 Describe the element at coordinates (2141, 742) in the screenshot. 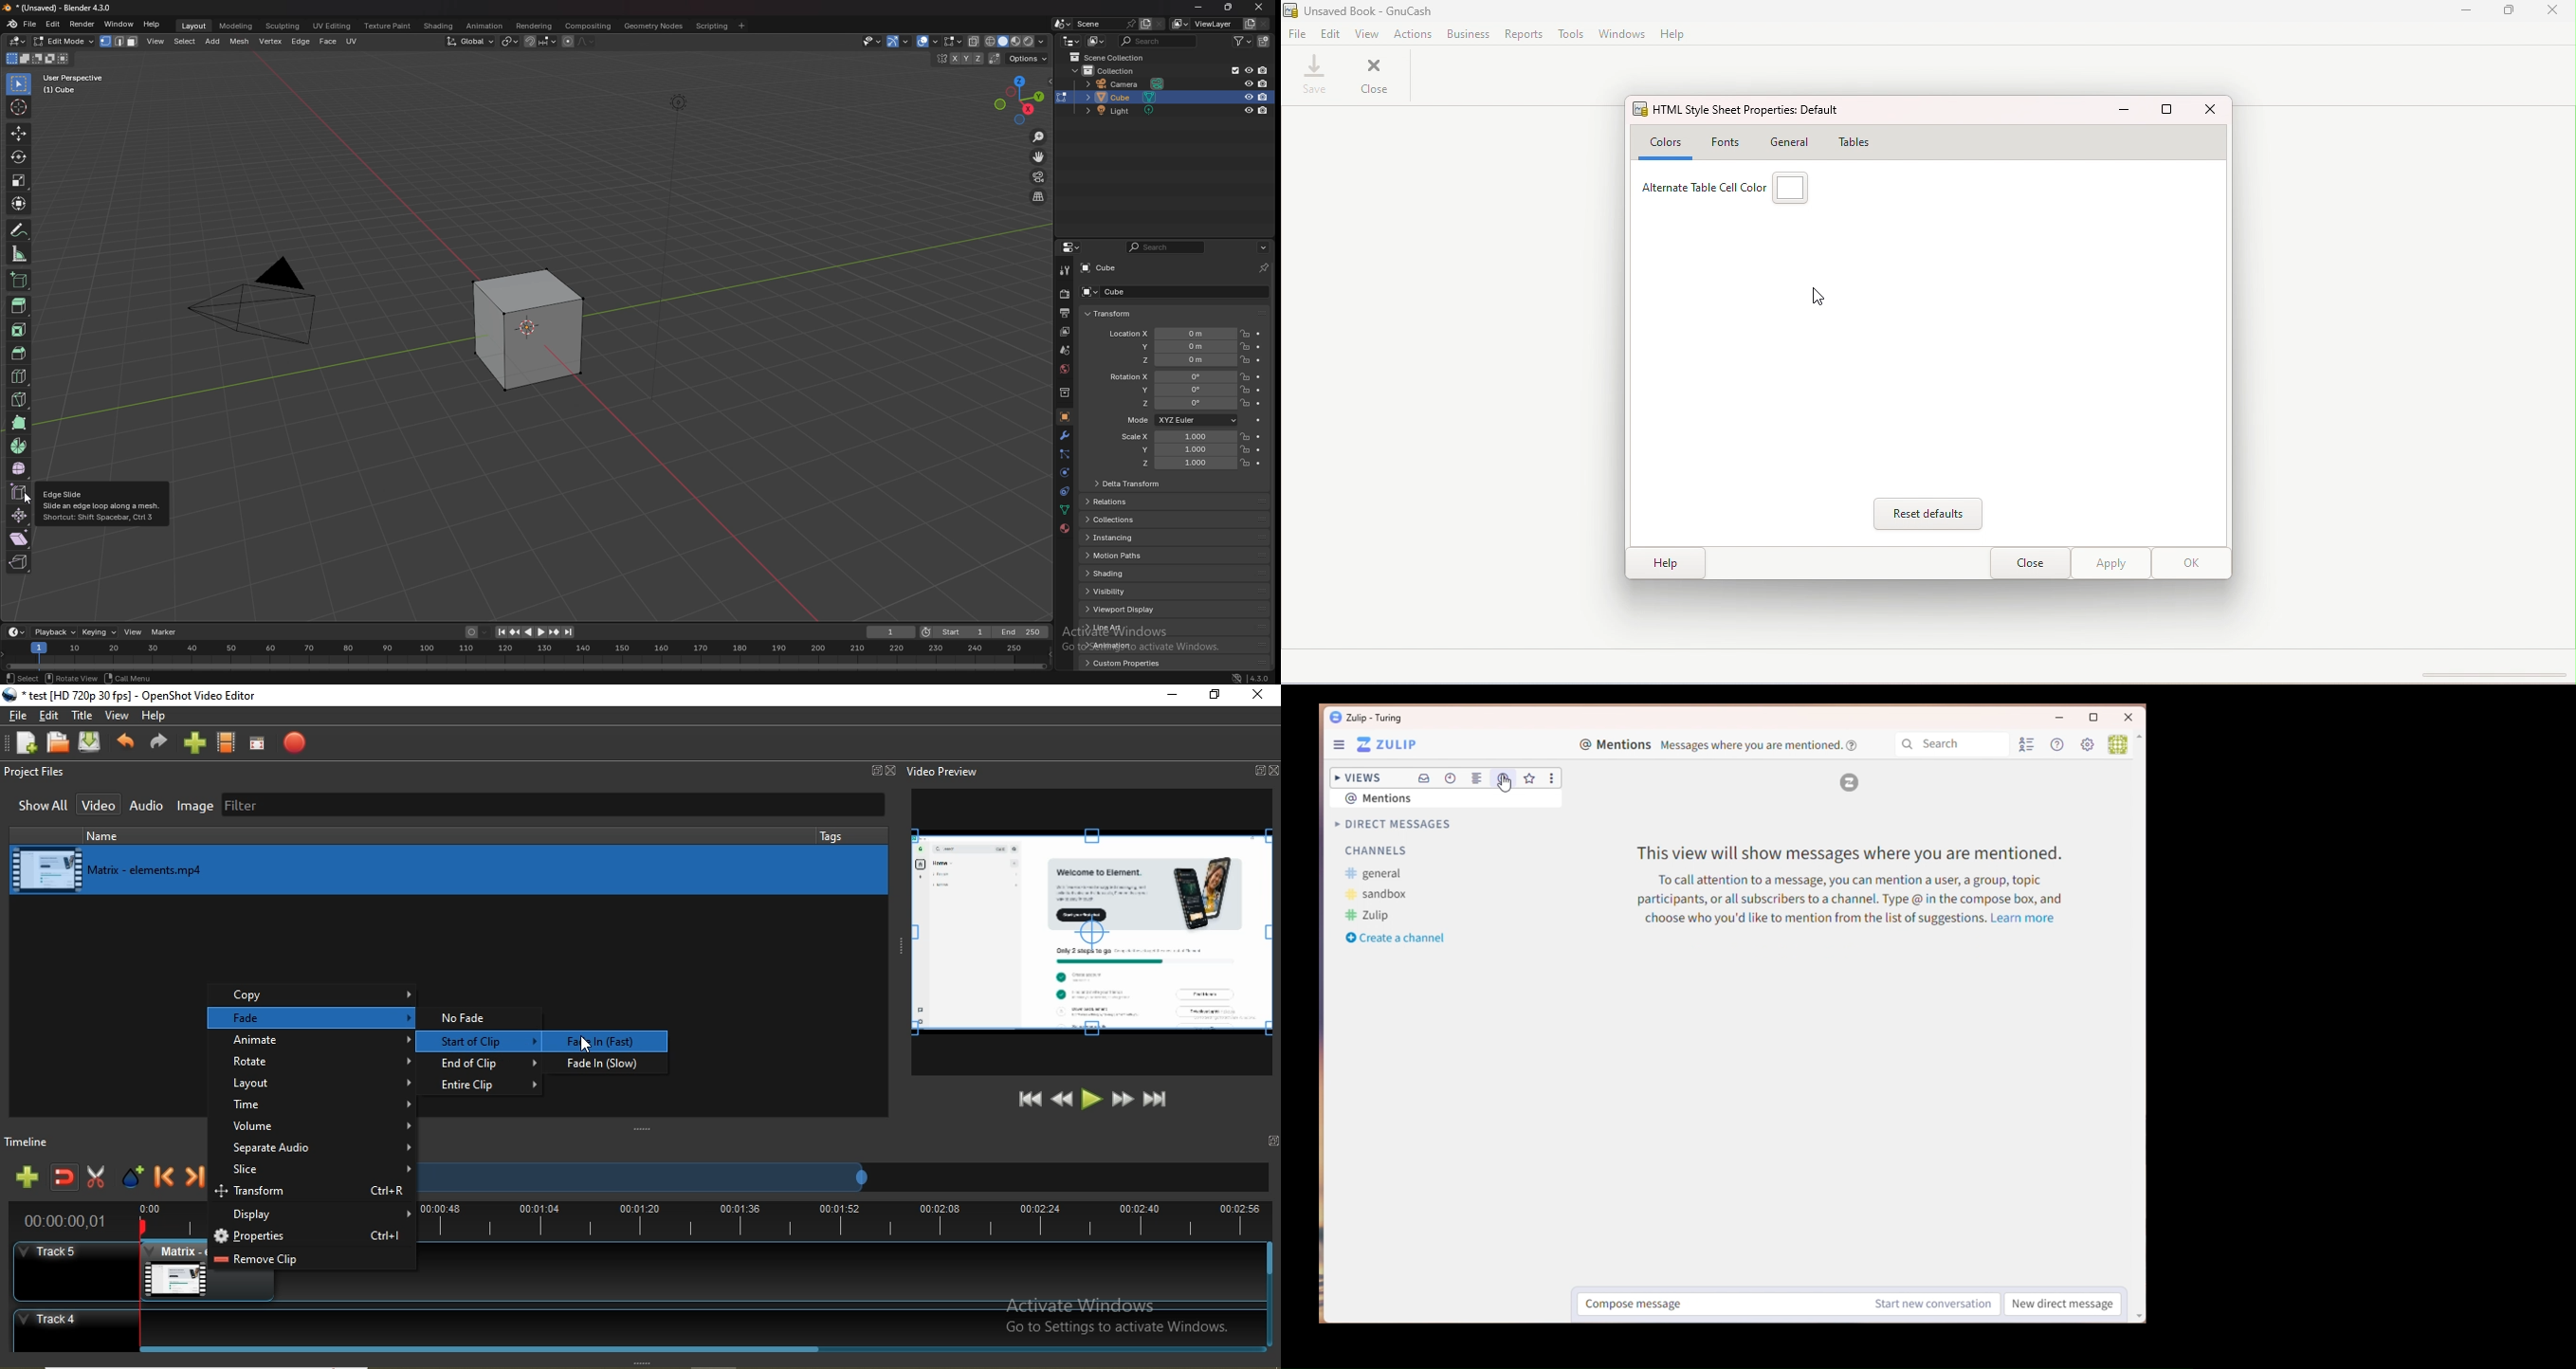

I see `Up` at that location.